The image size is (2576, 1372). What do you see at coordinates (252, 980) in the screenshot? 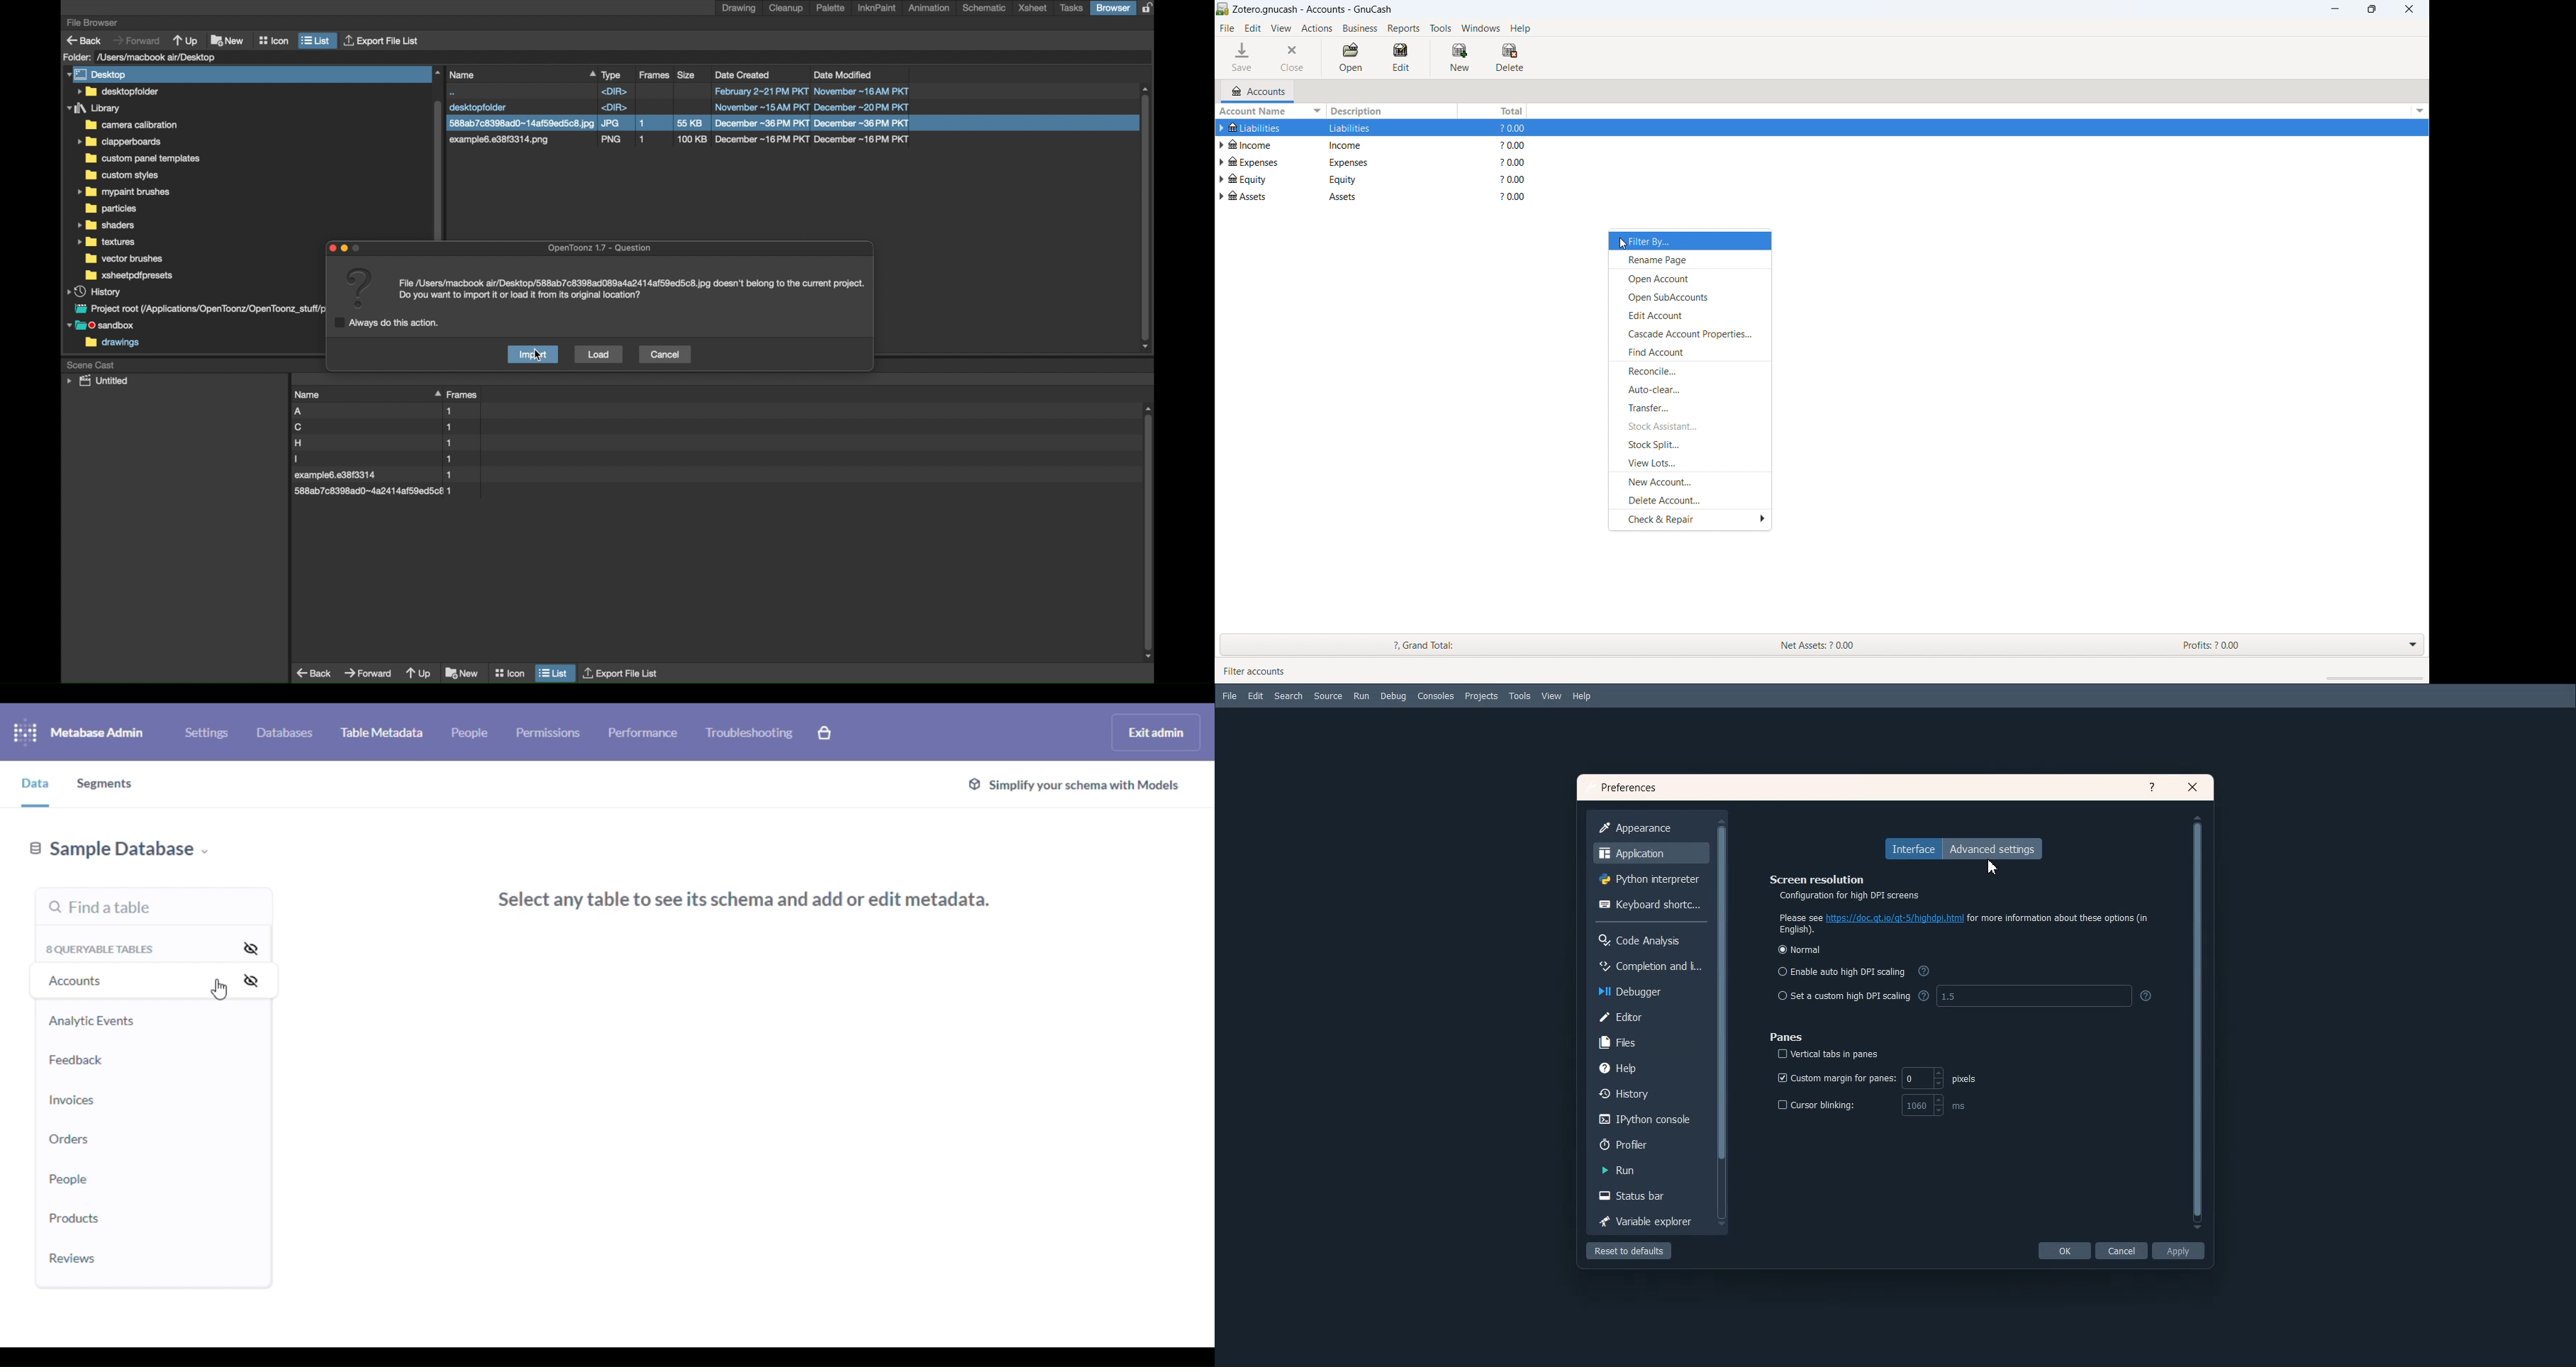
I see `hide all` at bounding box center [252, 980].